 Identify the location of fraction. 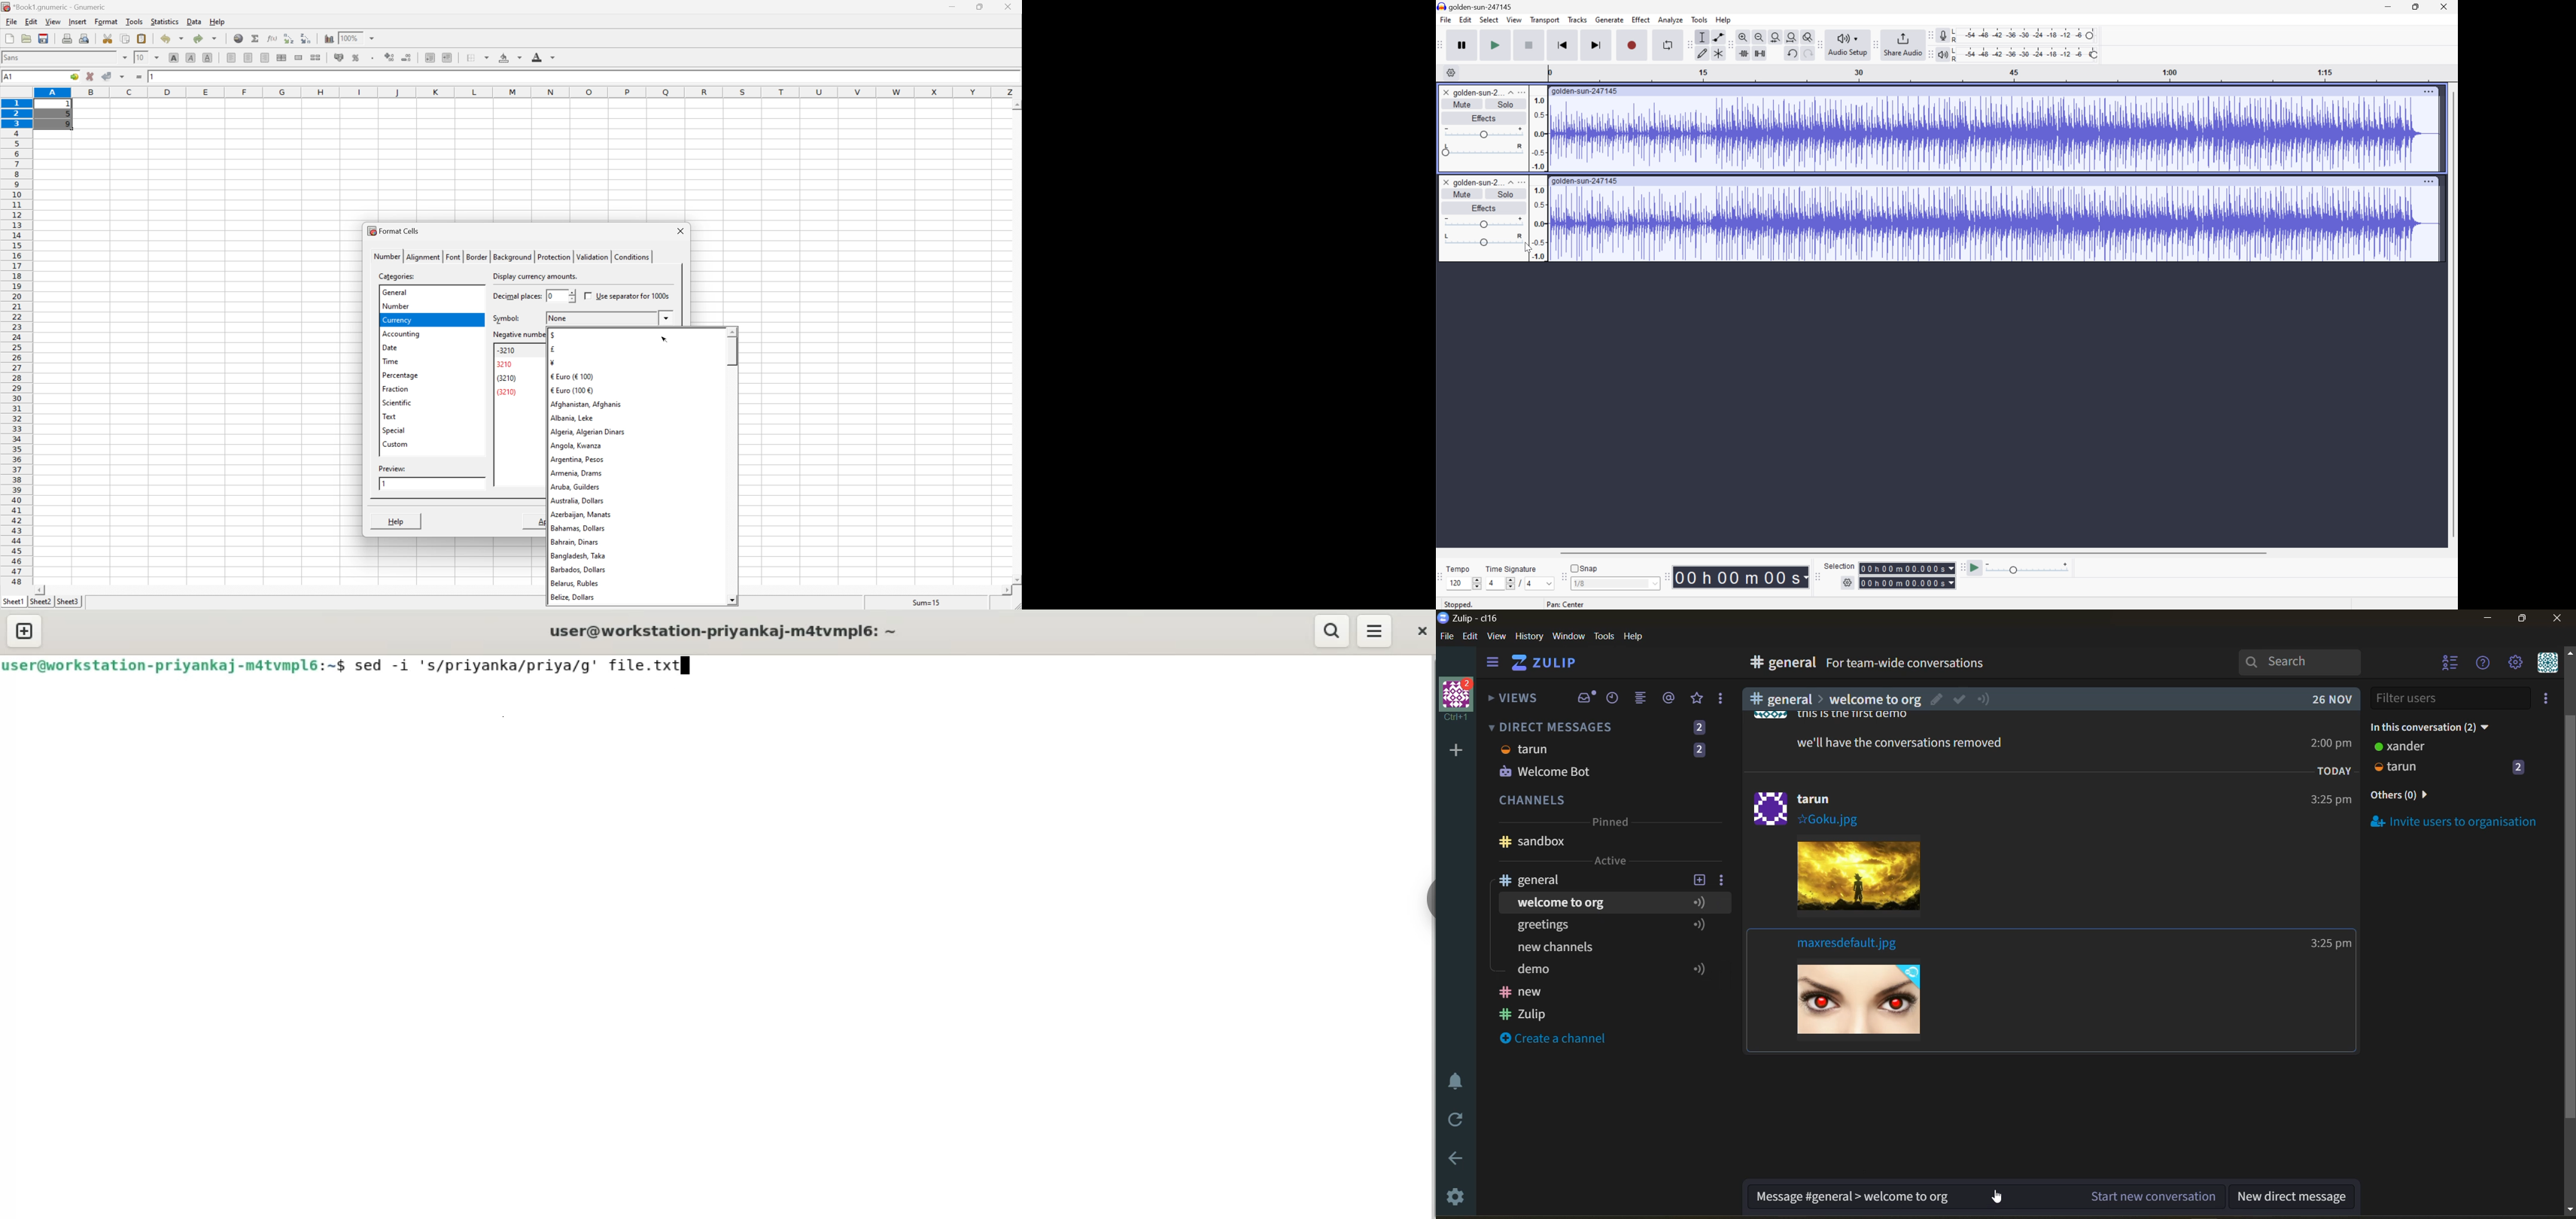
(395, 388).